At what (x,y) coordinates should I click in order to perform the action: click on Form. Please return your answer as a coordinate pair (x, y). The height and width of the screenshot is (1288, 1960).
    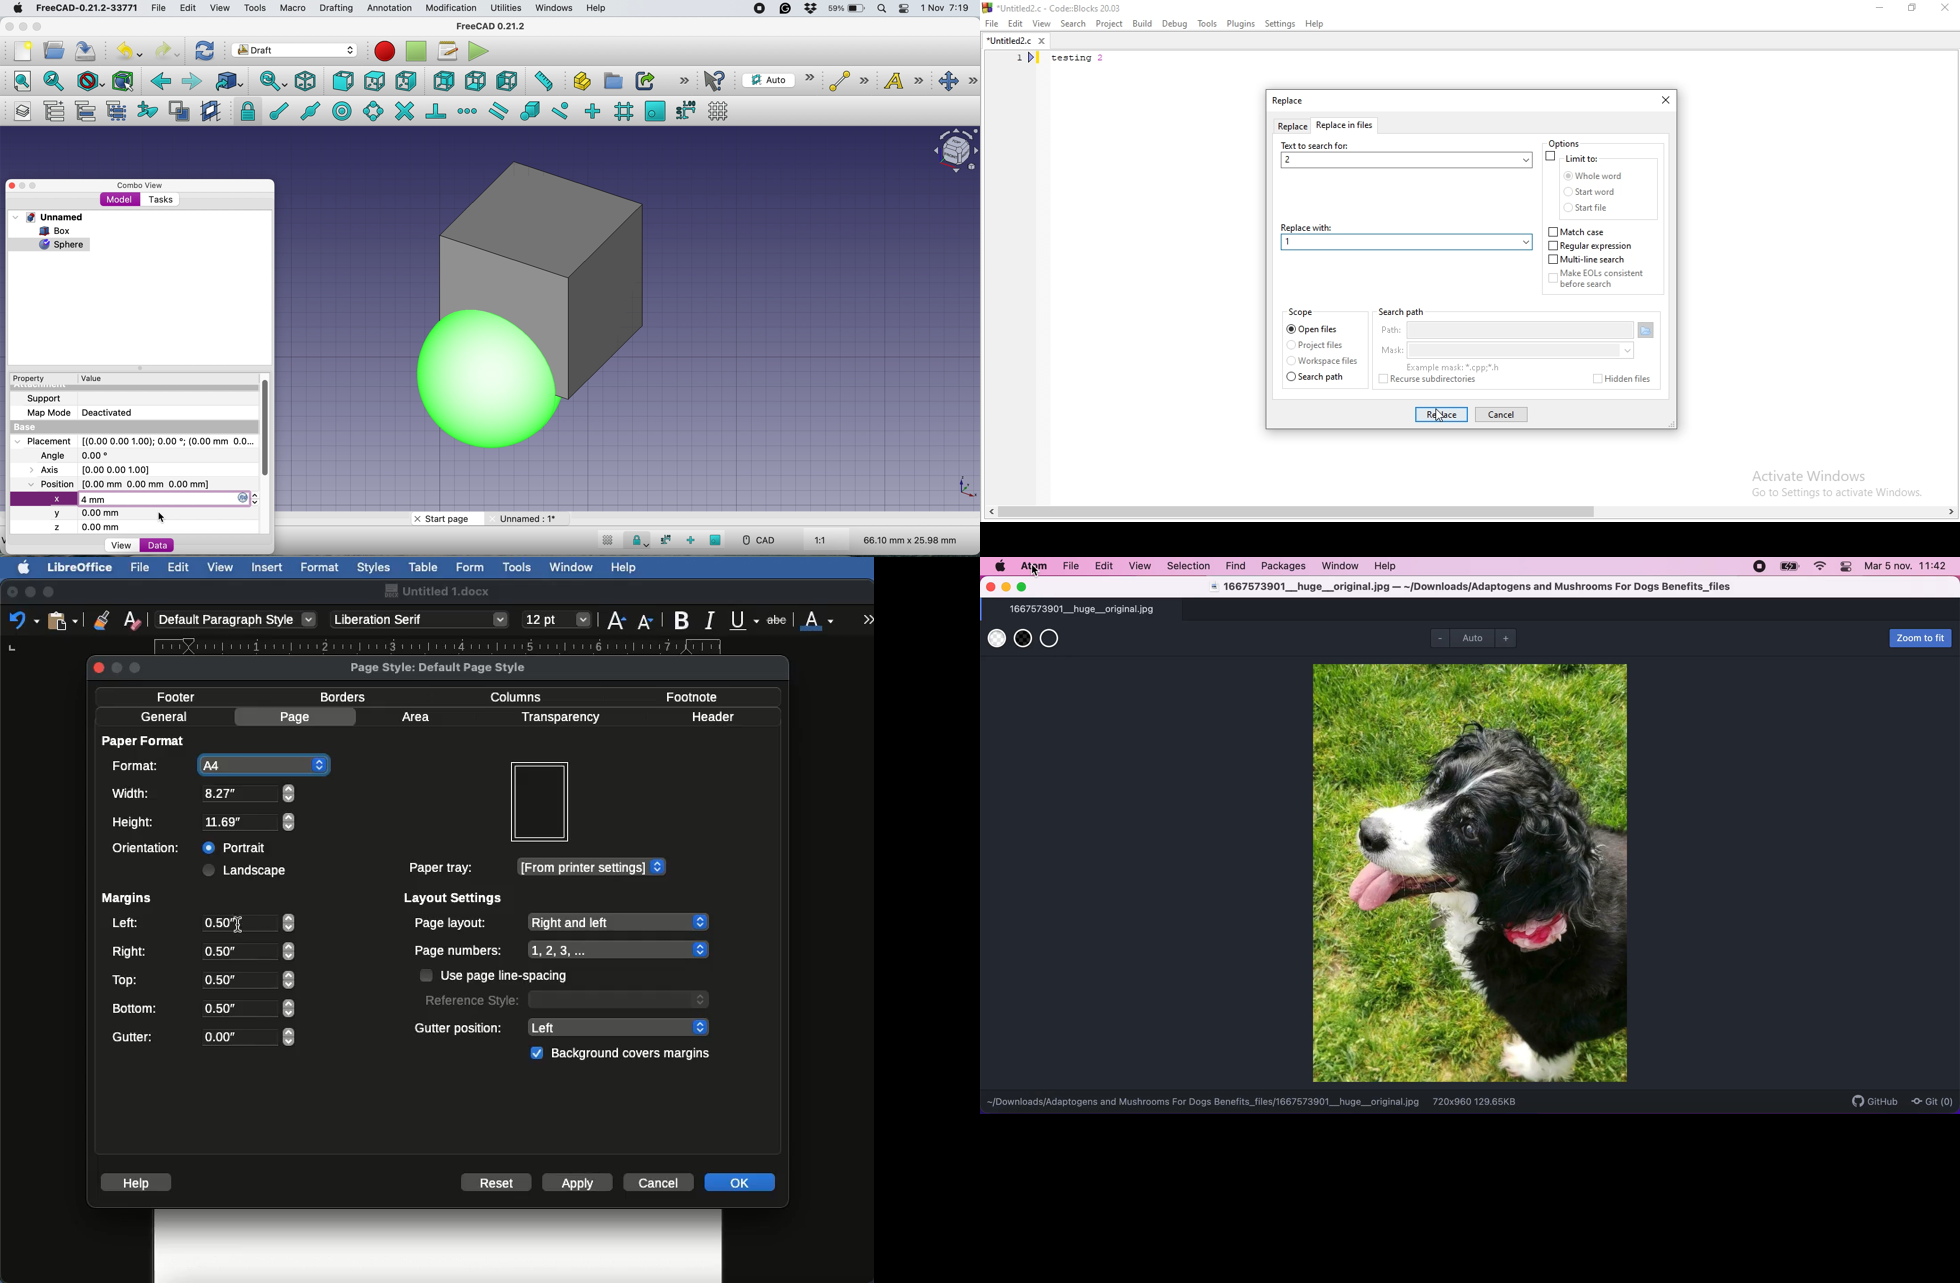
    Looking at the image, I should click on (470, 568).